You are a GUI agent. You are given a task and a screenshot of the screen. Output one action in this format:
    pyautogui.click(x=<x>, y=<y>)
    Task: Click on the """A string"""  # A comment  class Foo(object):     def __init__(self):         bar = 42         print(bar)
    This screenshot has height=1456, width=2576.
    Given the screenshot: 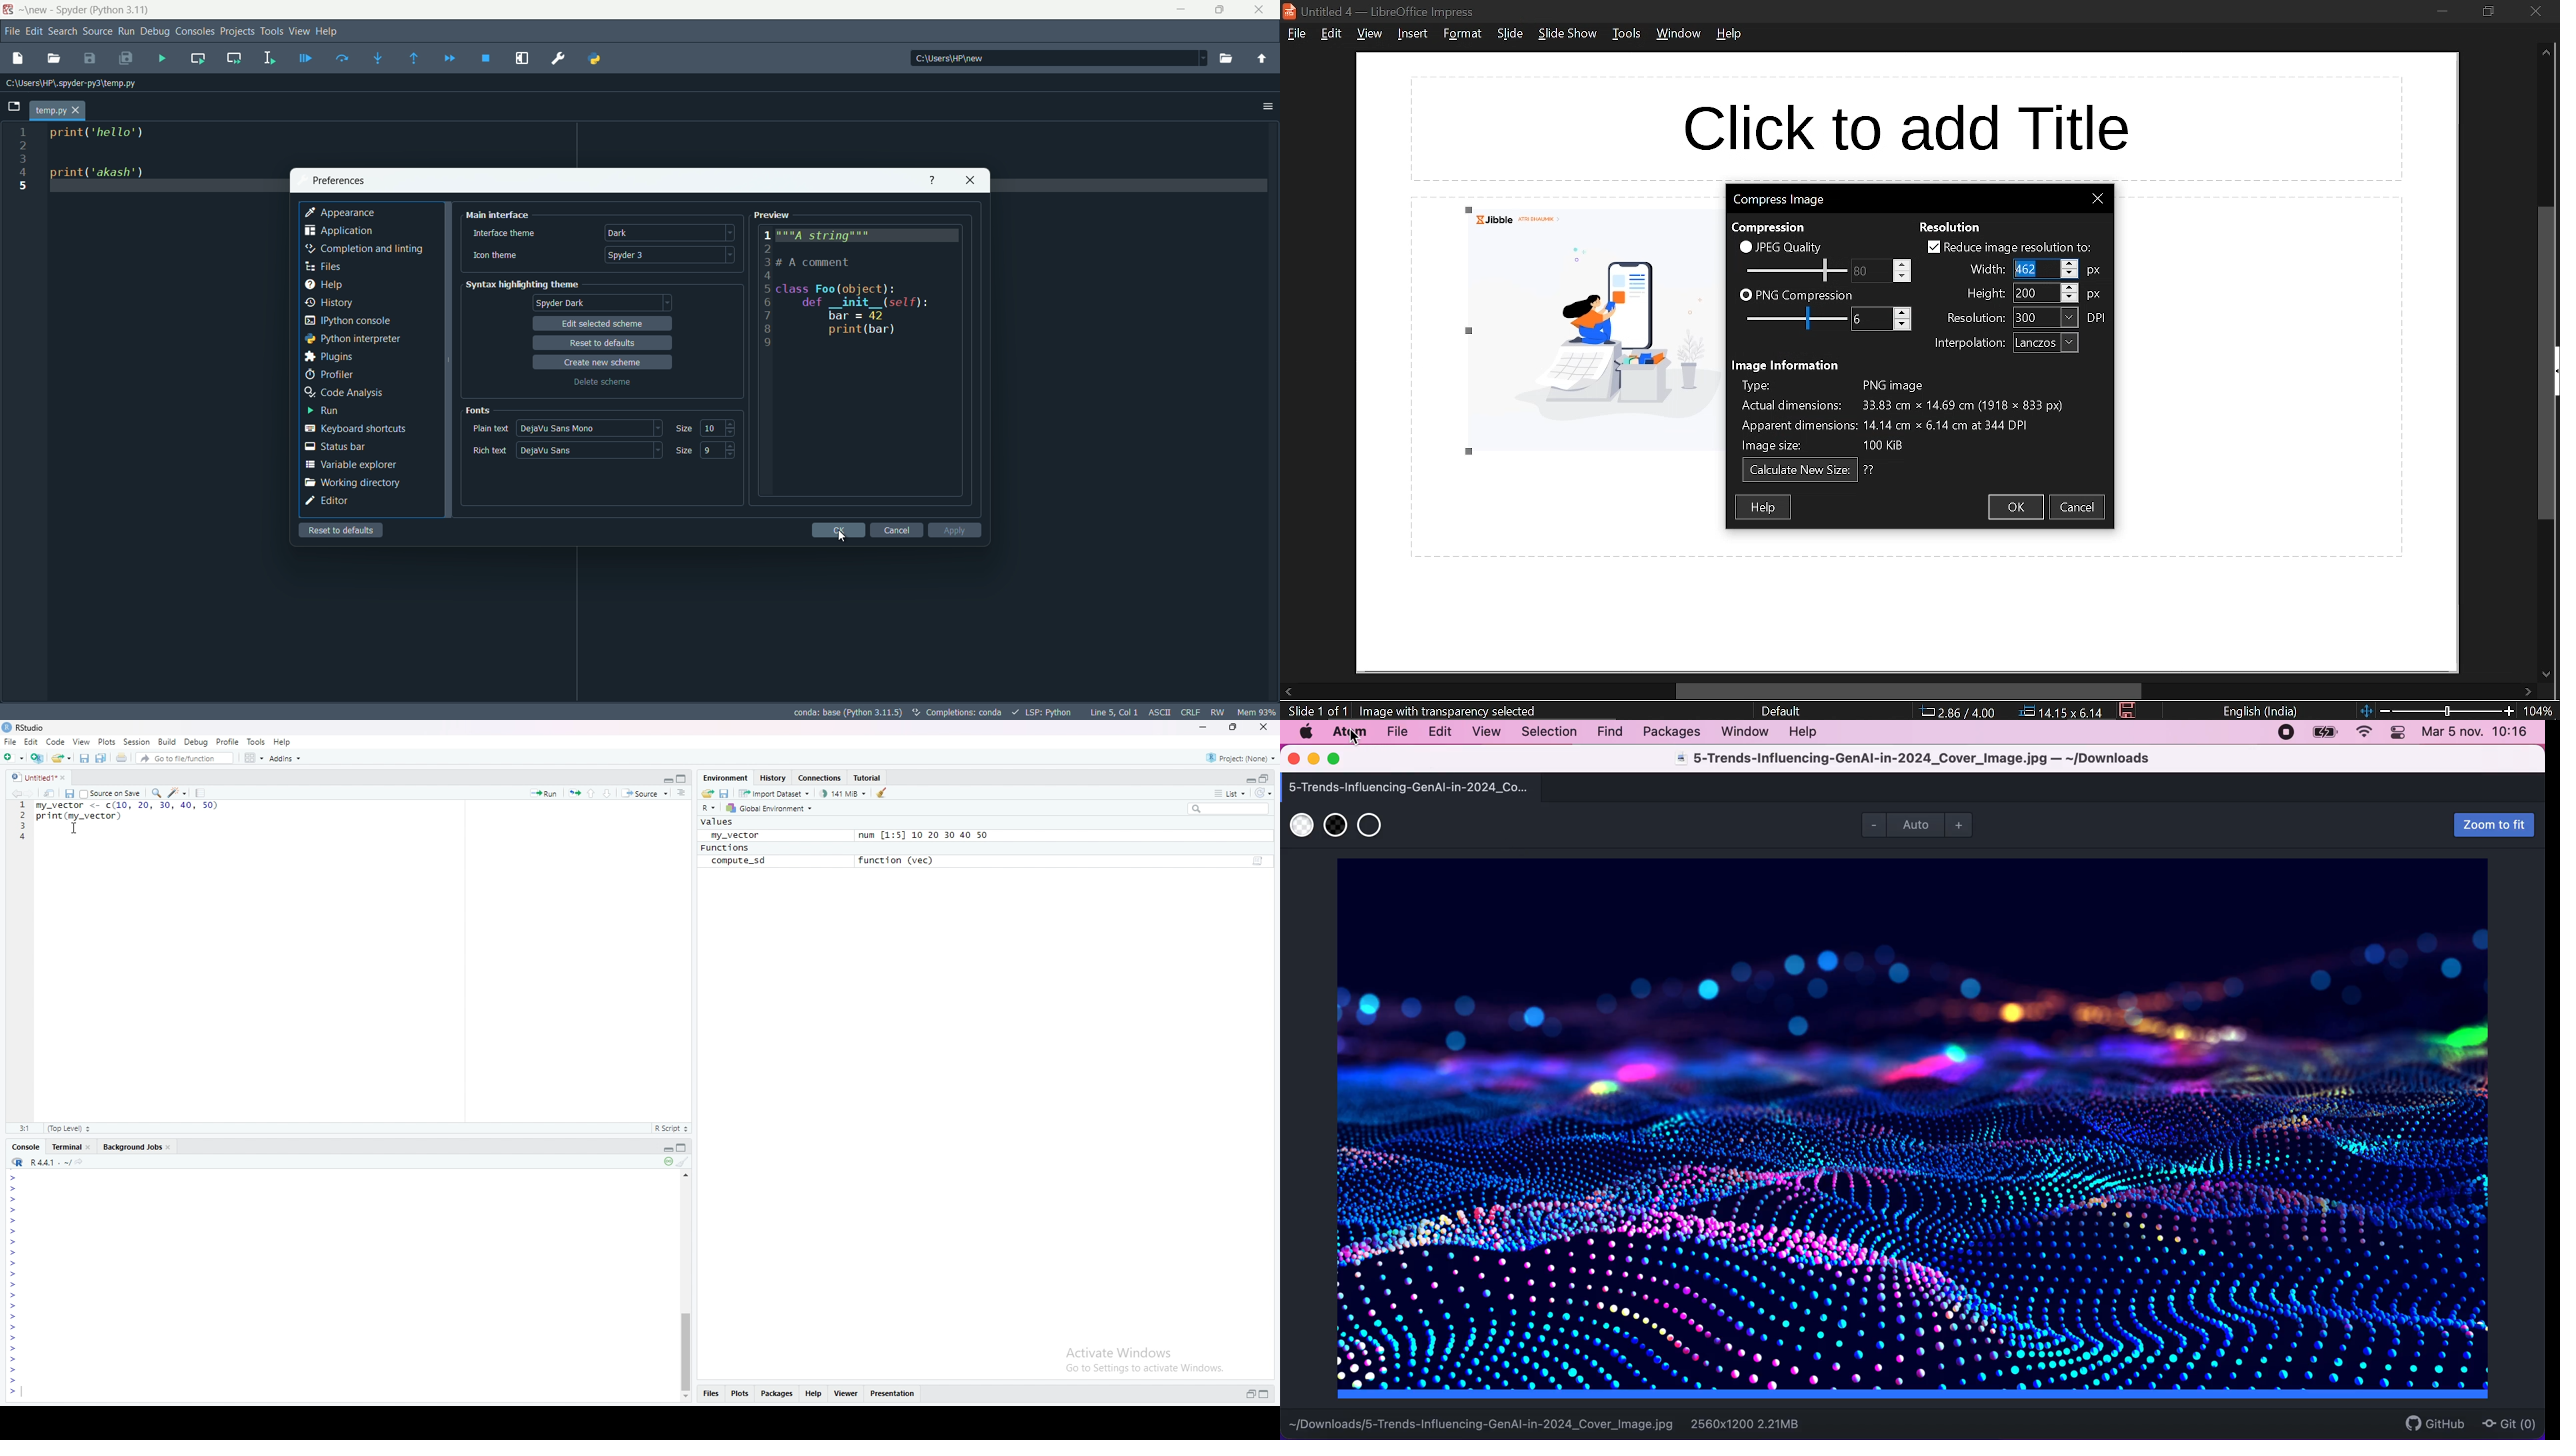 What is the action you would take?
    pyautogui.click(x=872, y=291)
    